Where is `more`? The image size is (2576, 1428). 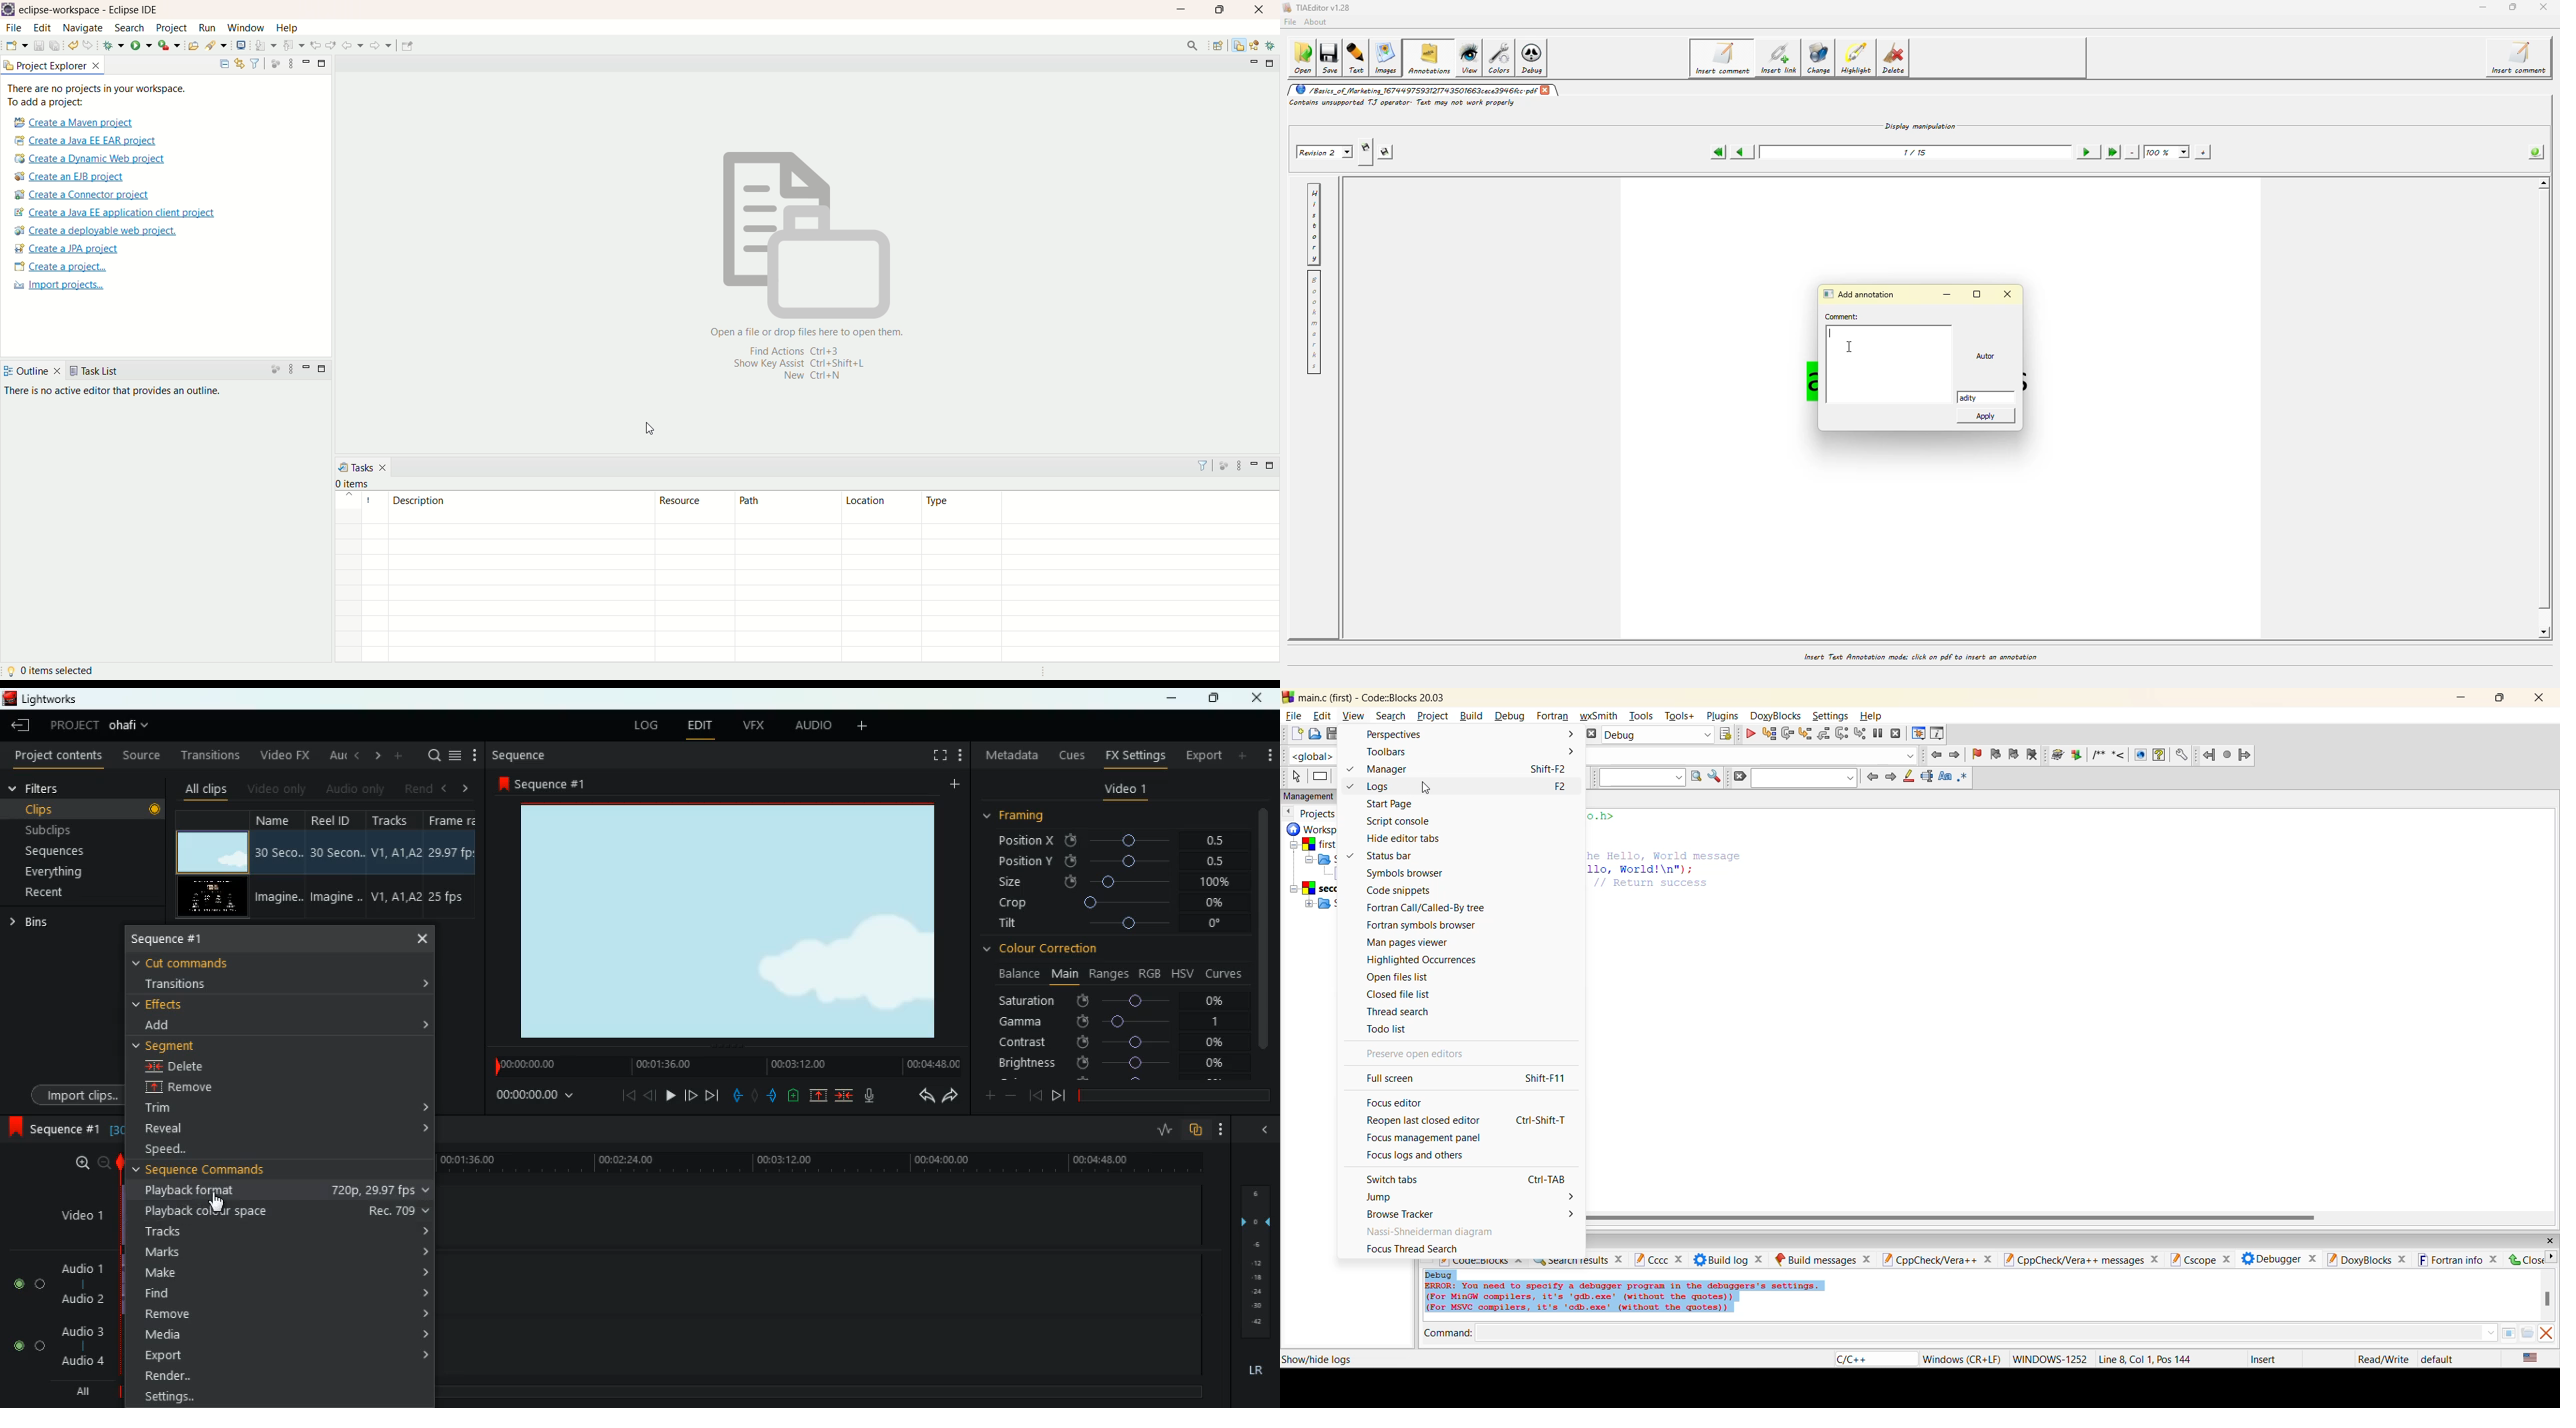 more is located at coordinates (477, 755).